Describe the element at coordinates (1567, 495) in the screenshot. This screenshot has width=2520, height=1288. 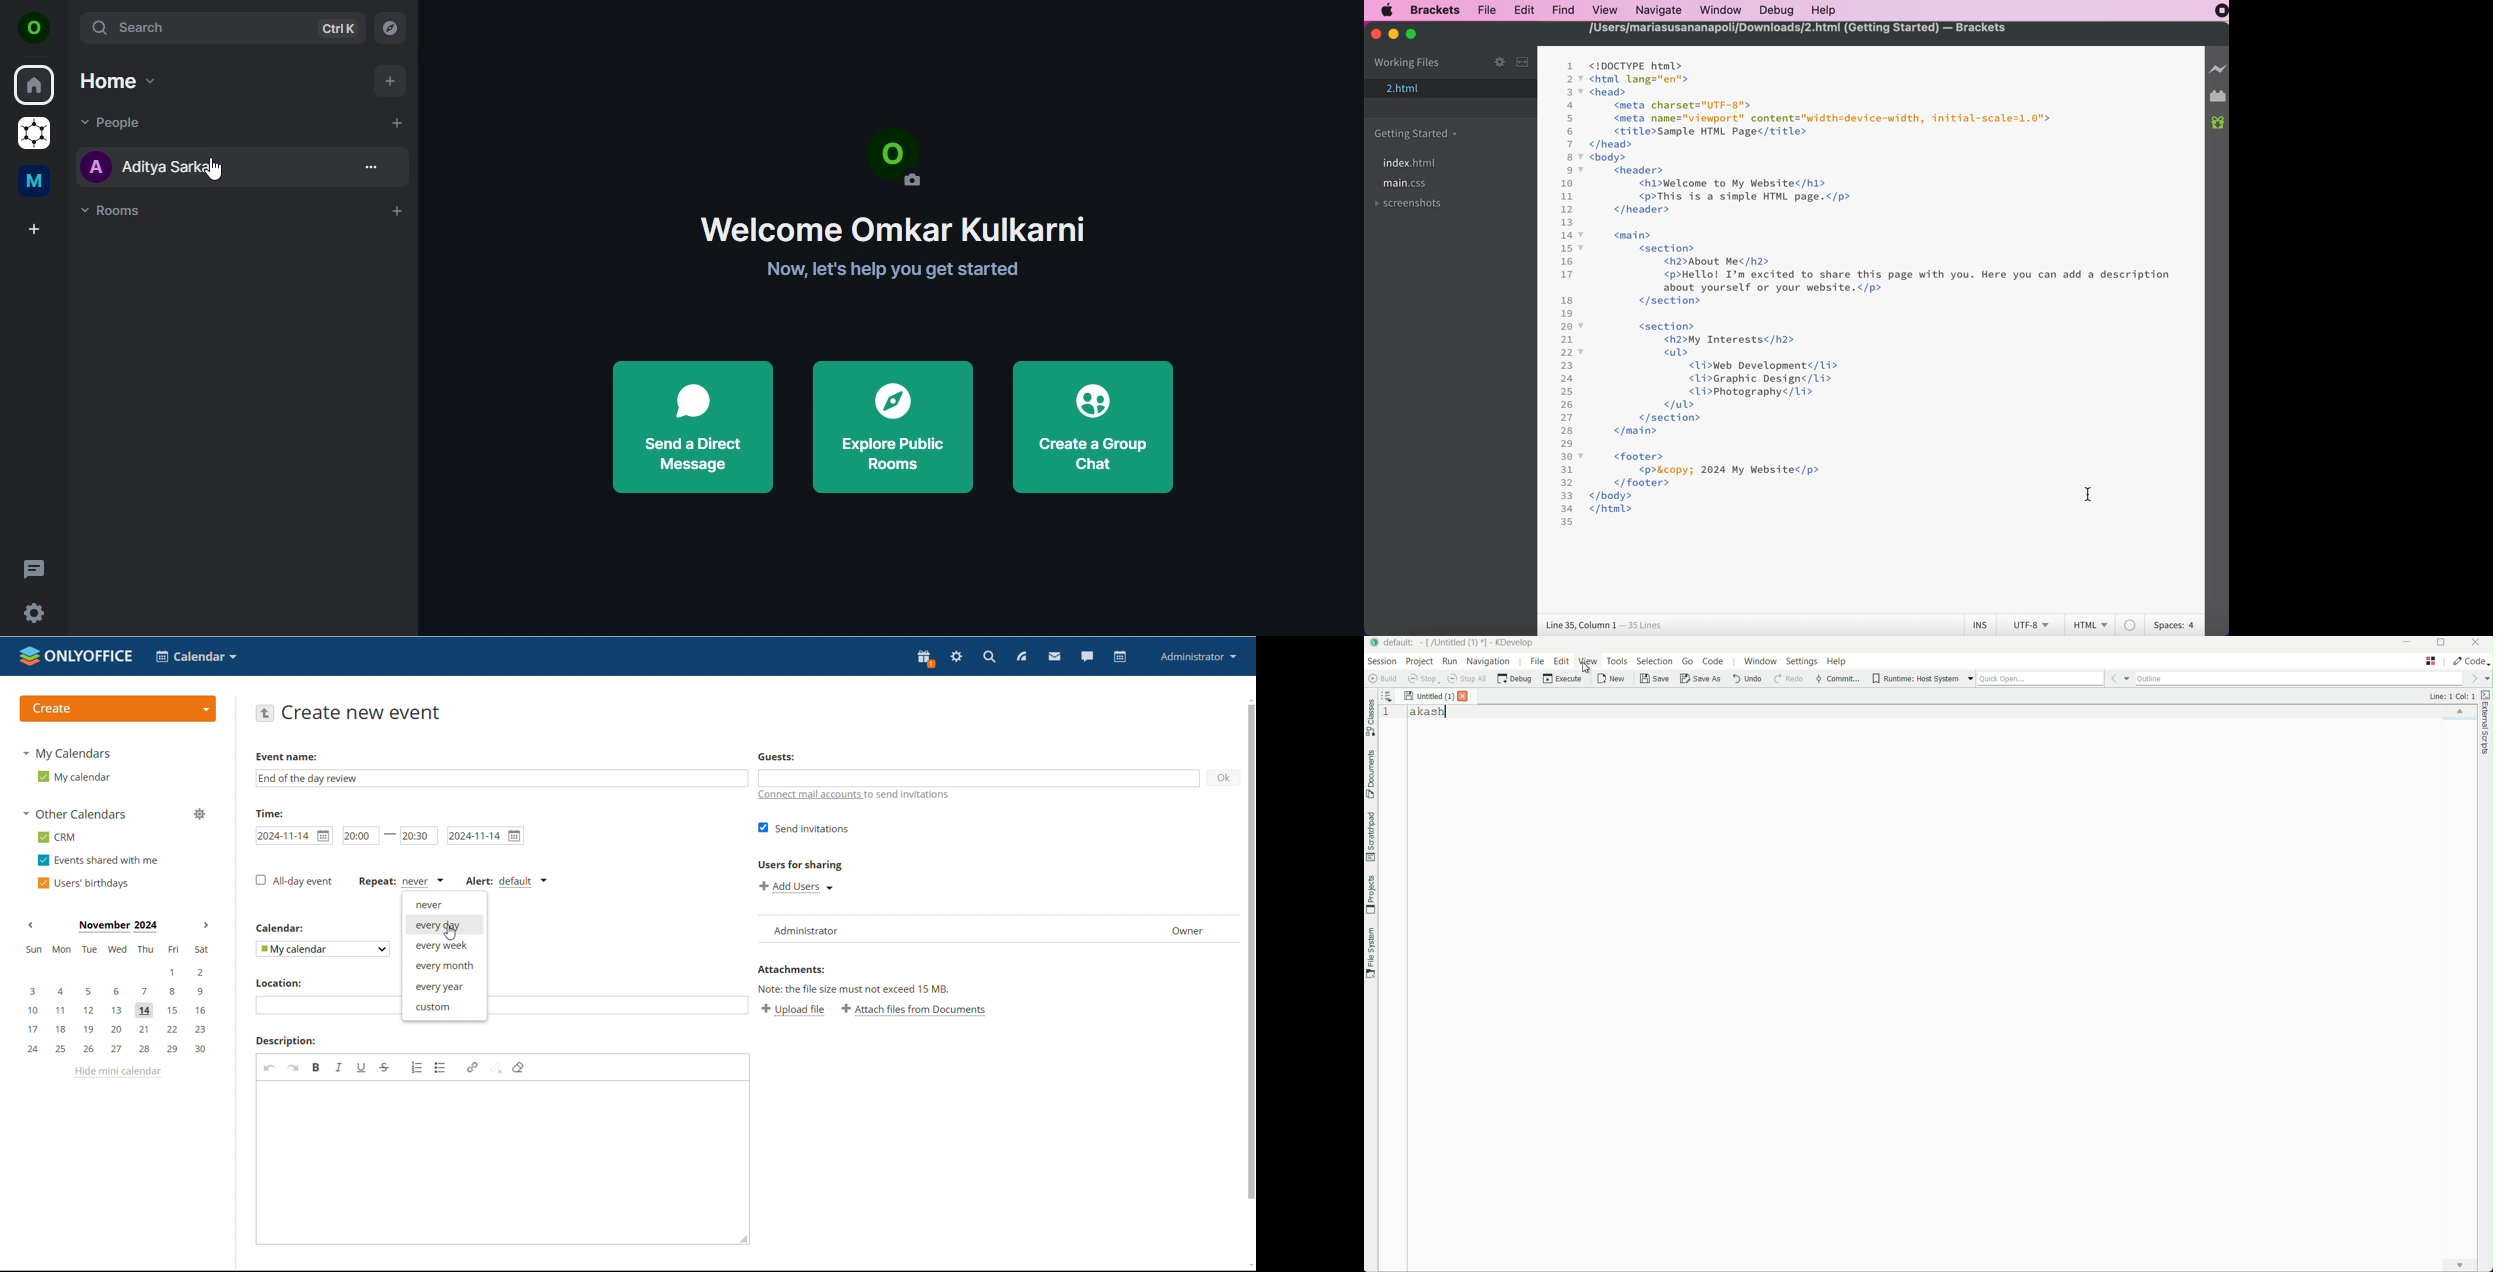
I see `33` at that location.